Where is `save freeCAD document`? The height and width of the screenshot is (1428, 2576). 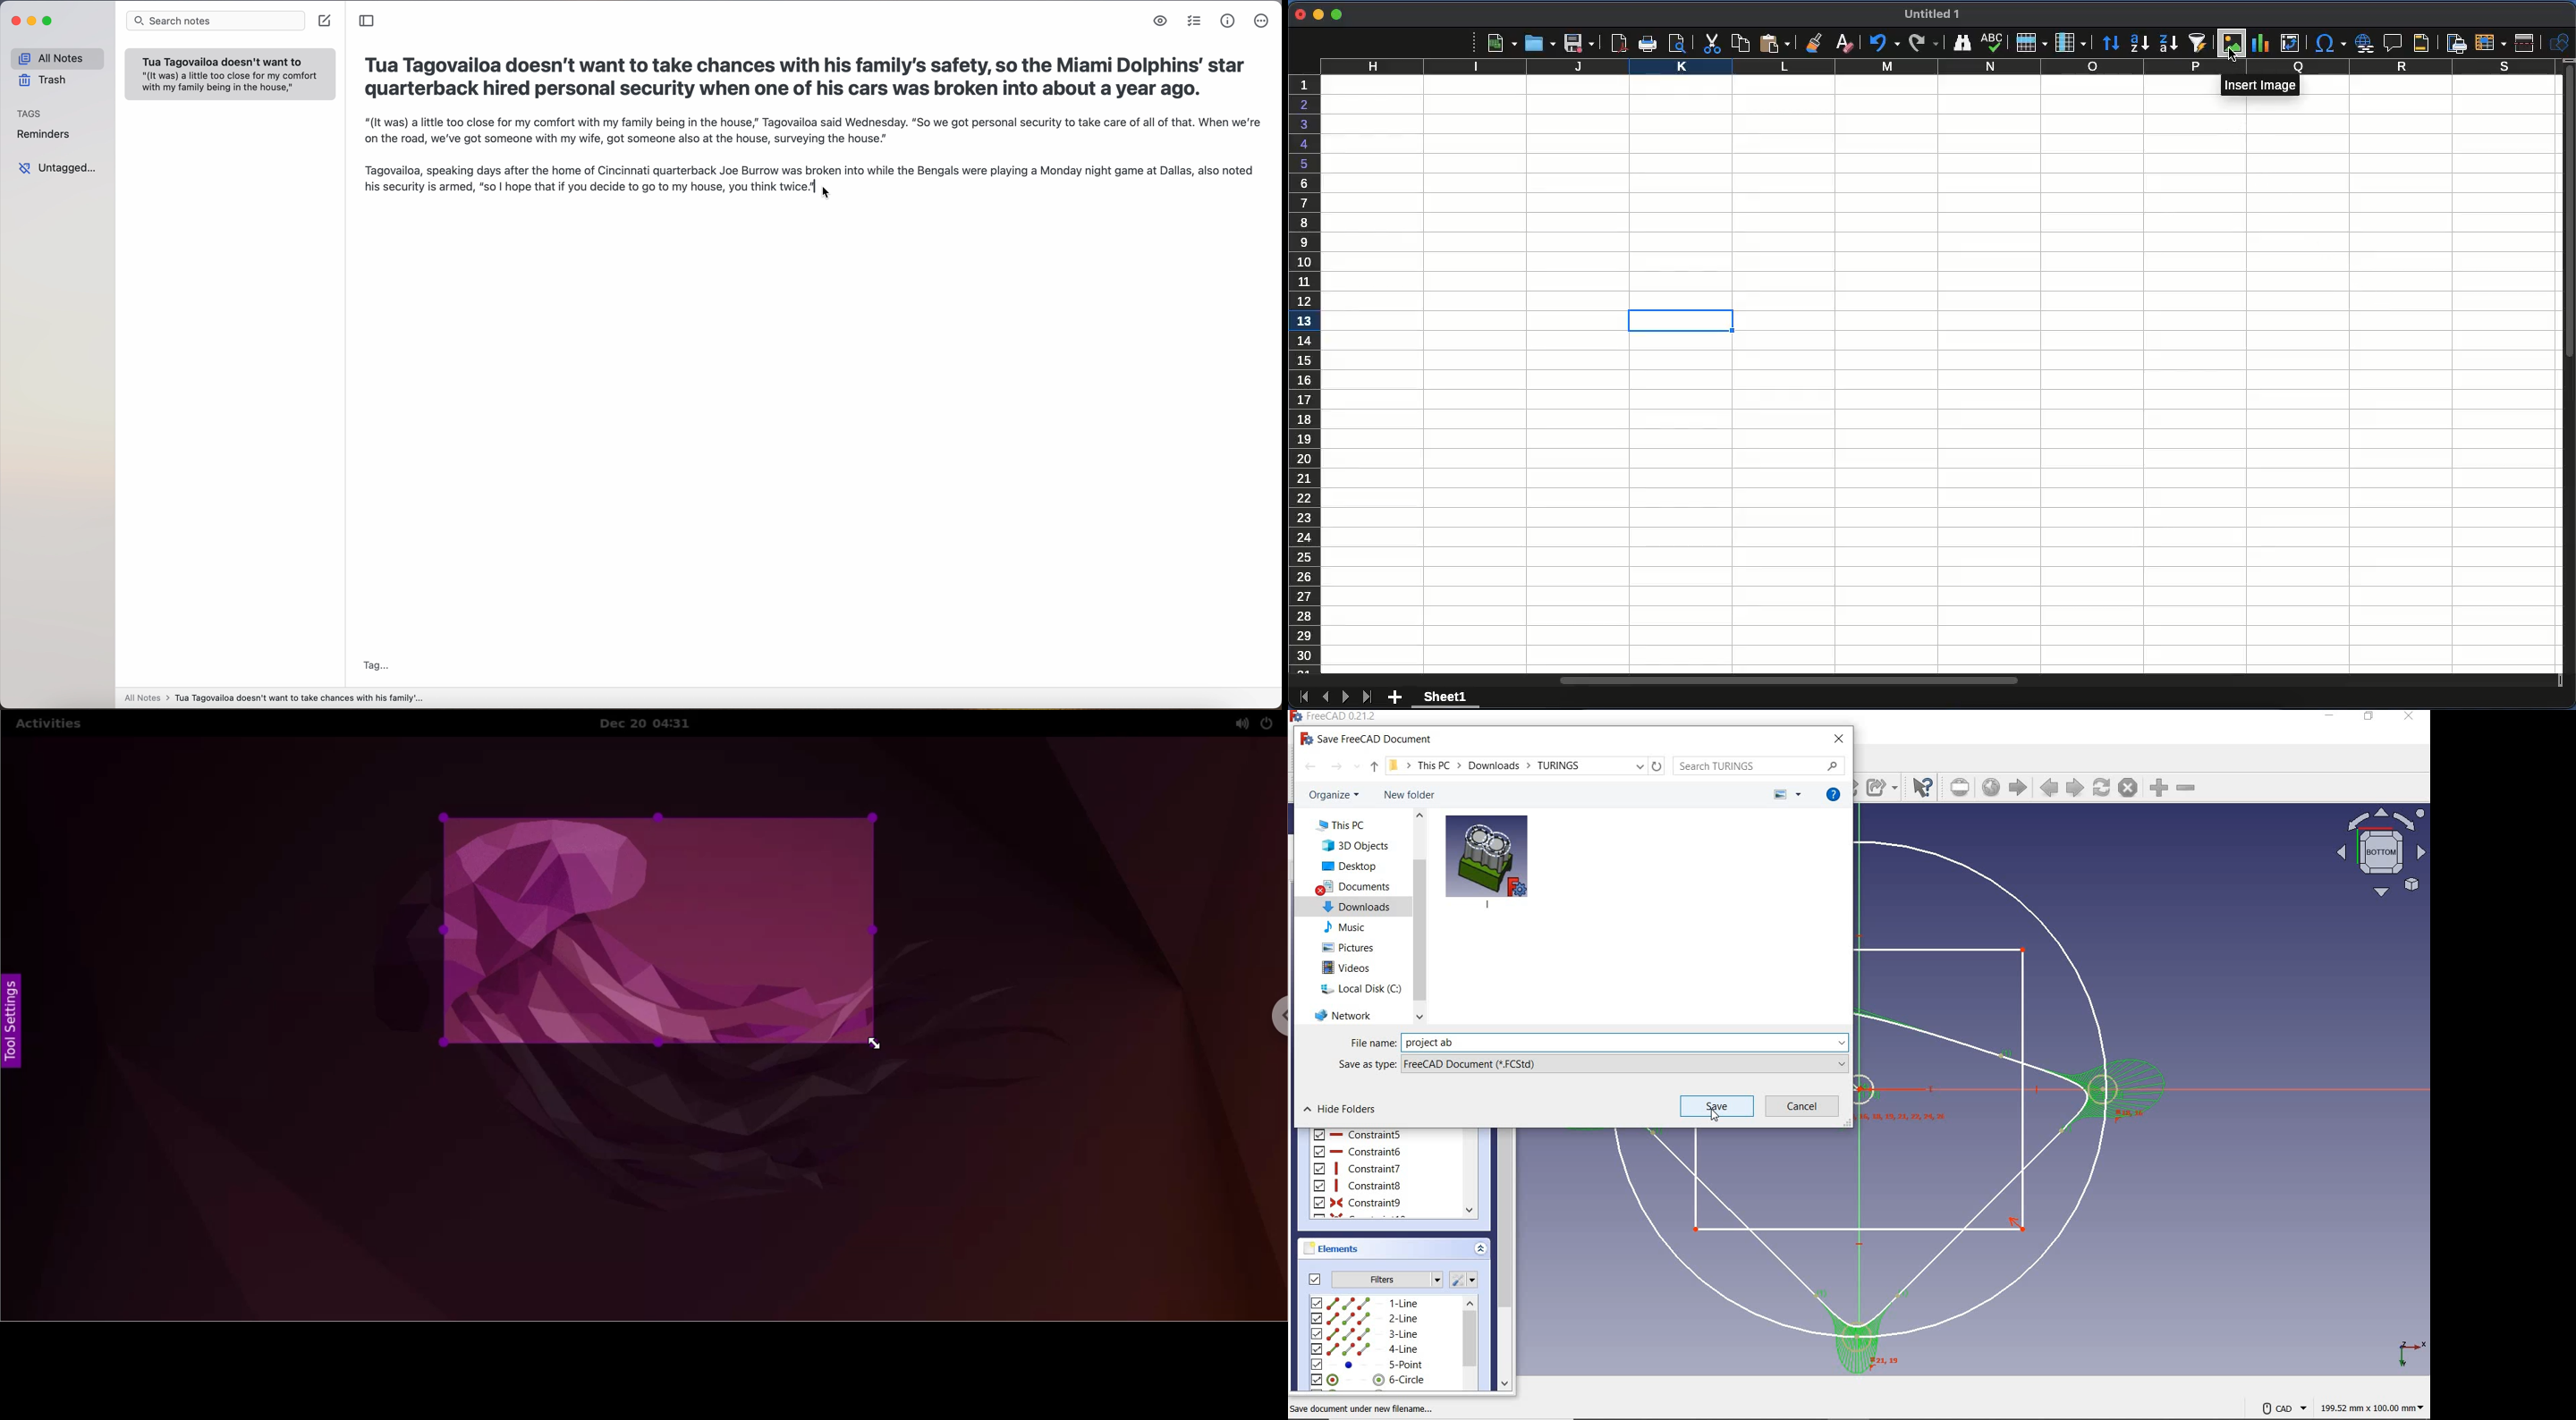 save freeCAD document is located at coordinates (1367, 738).